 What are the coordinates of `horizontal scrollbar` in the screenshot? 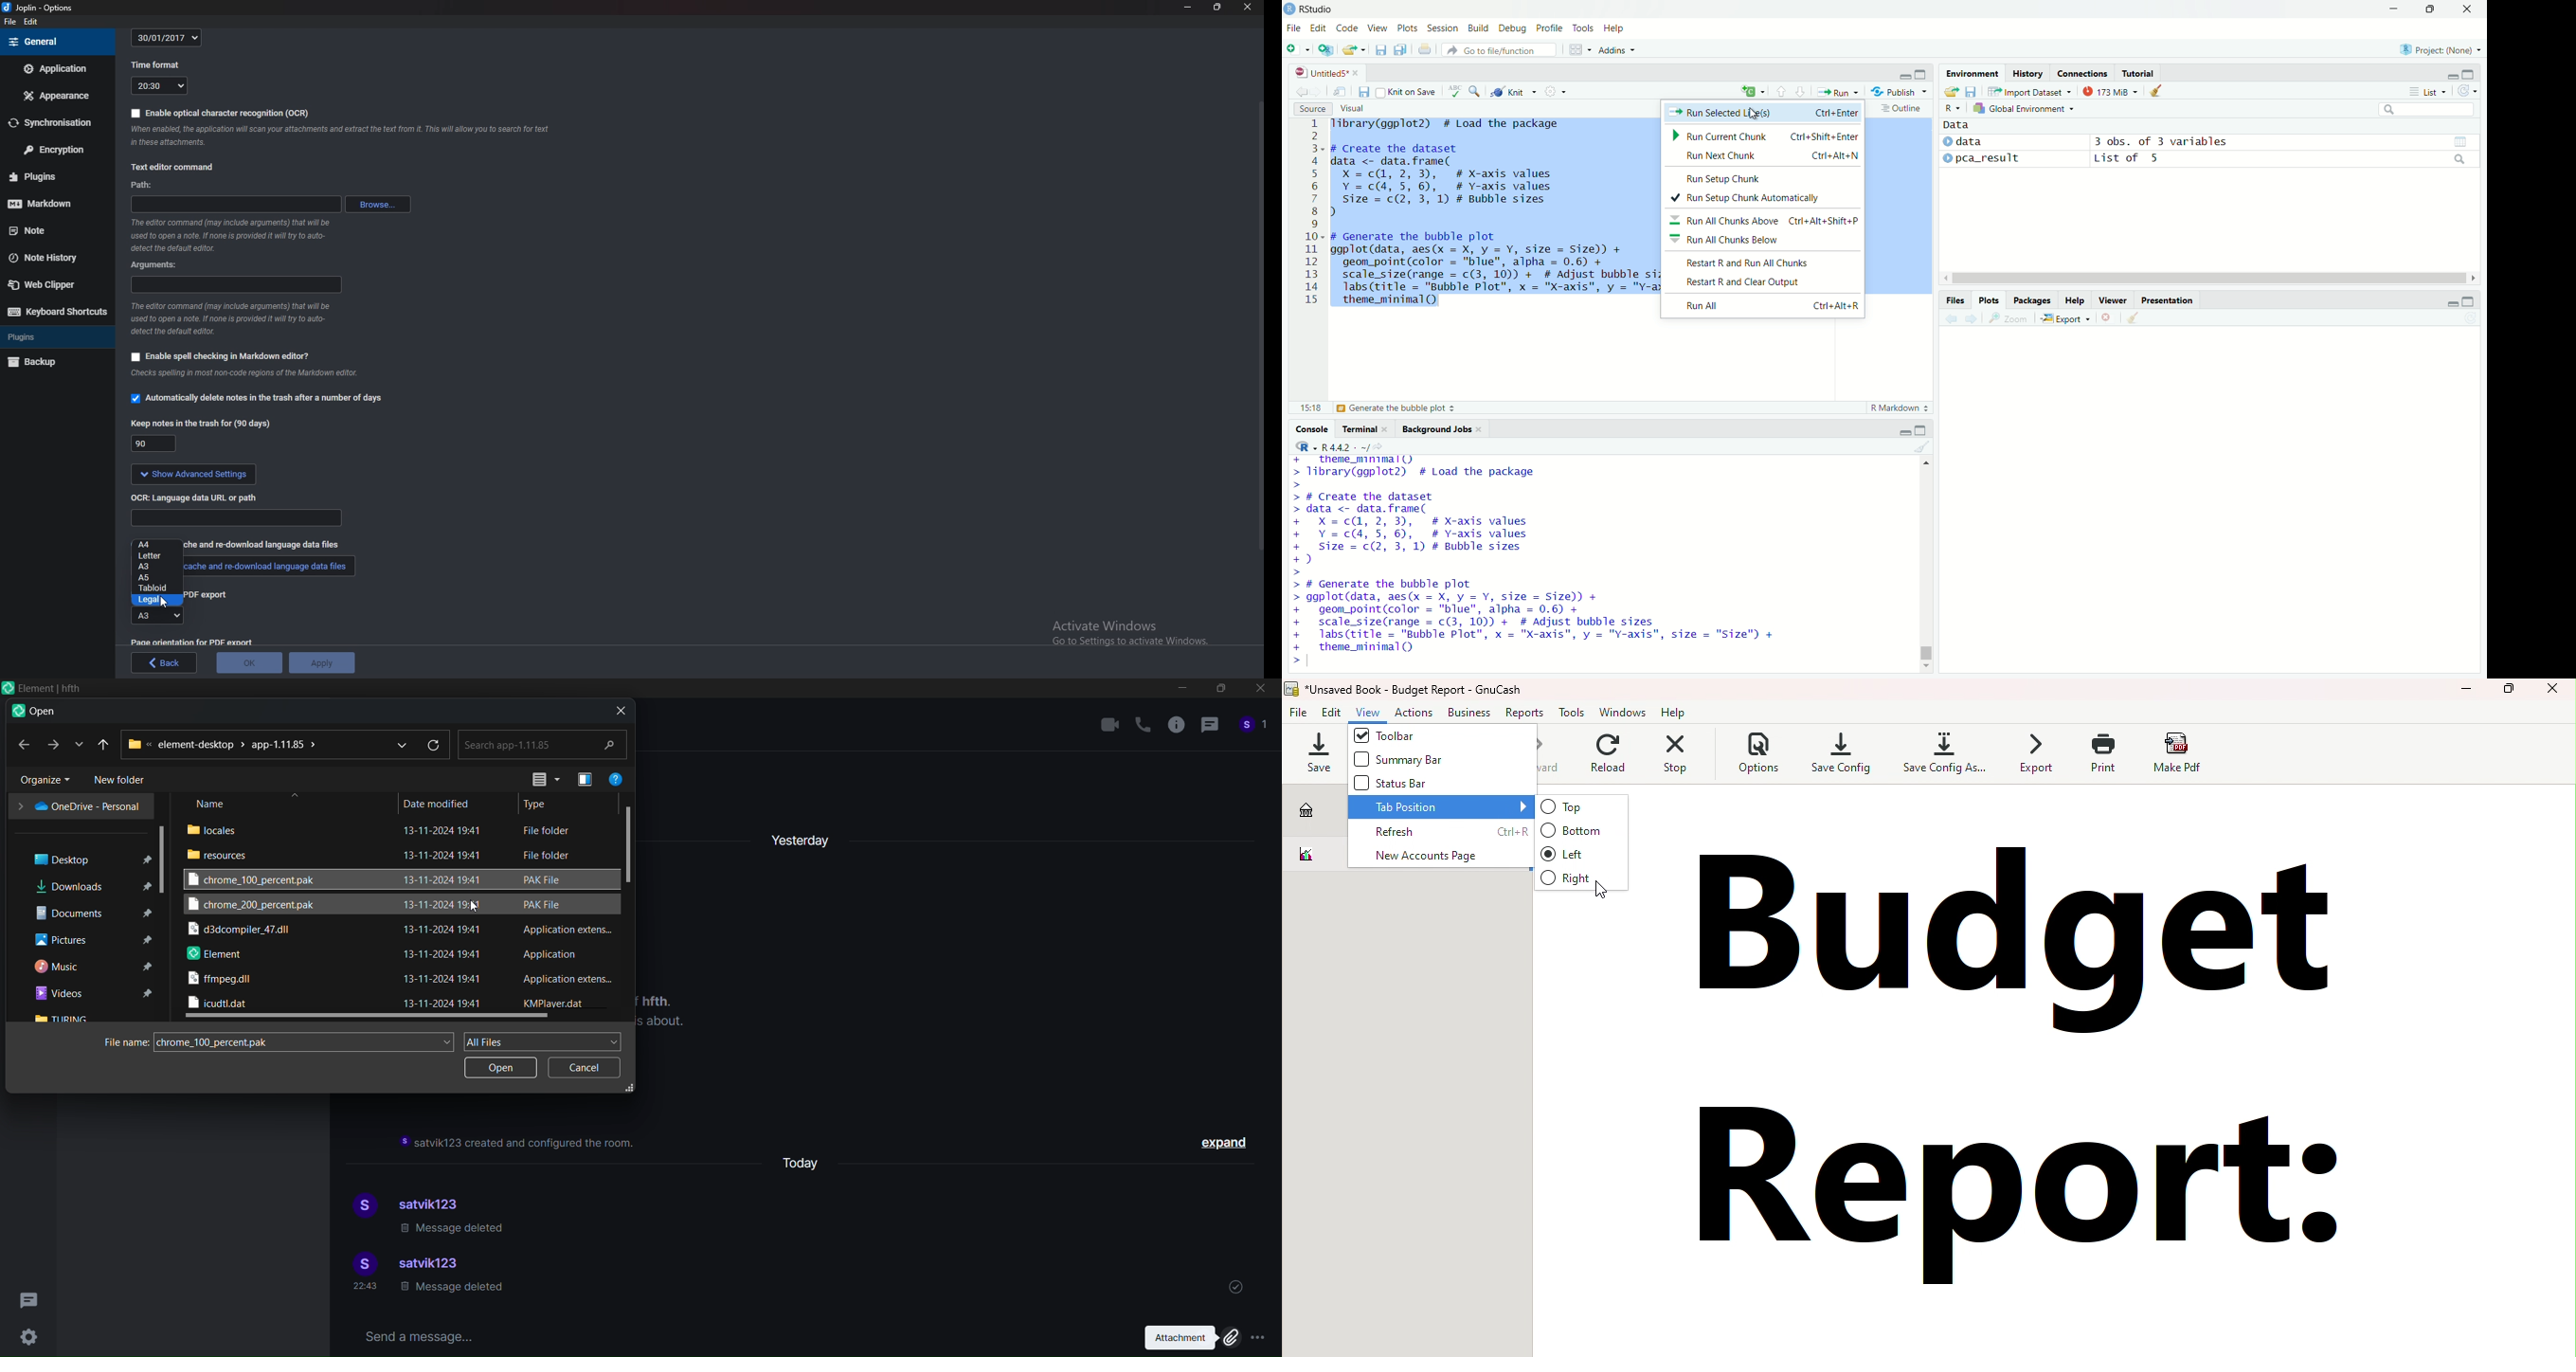 It's located at (2210, 279).